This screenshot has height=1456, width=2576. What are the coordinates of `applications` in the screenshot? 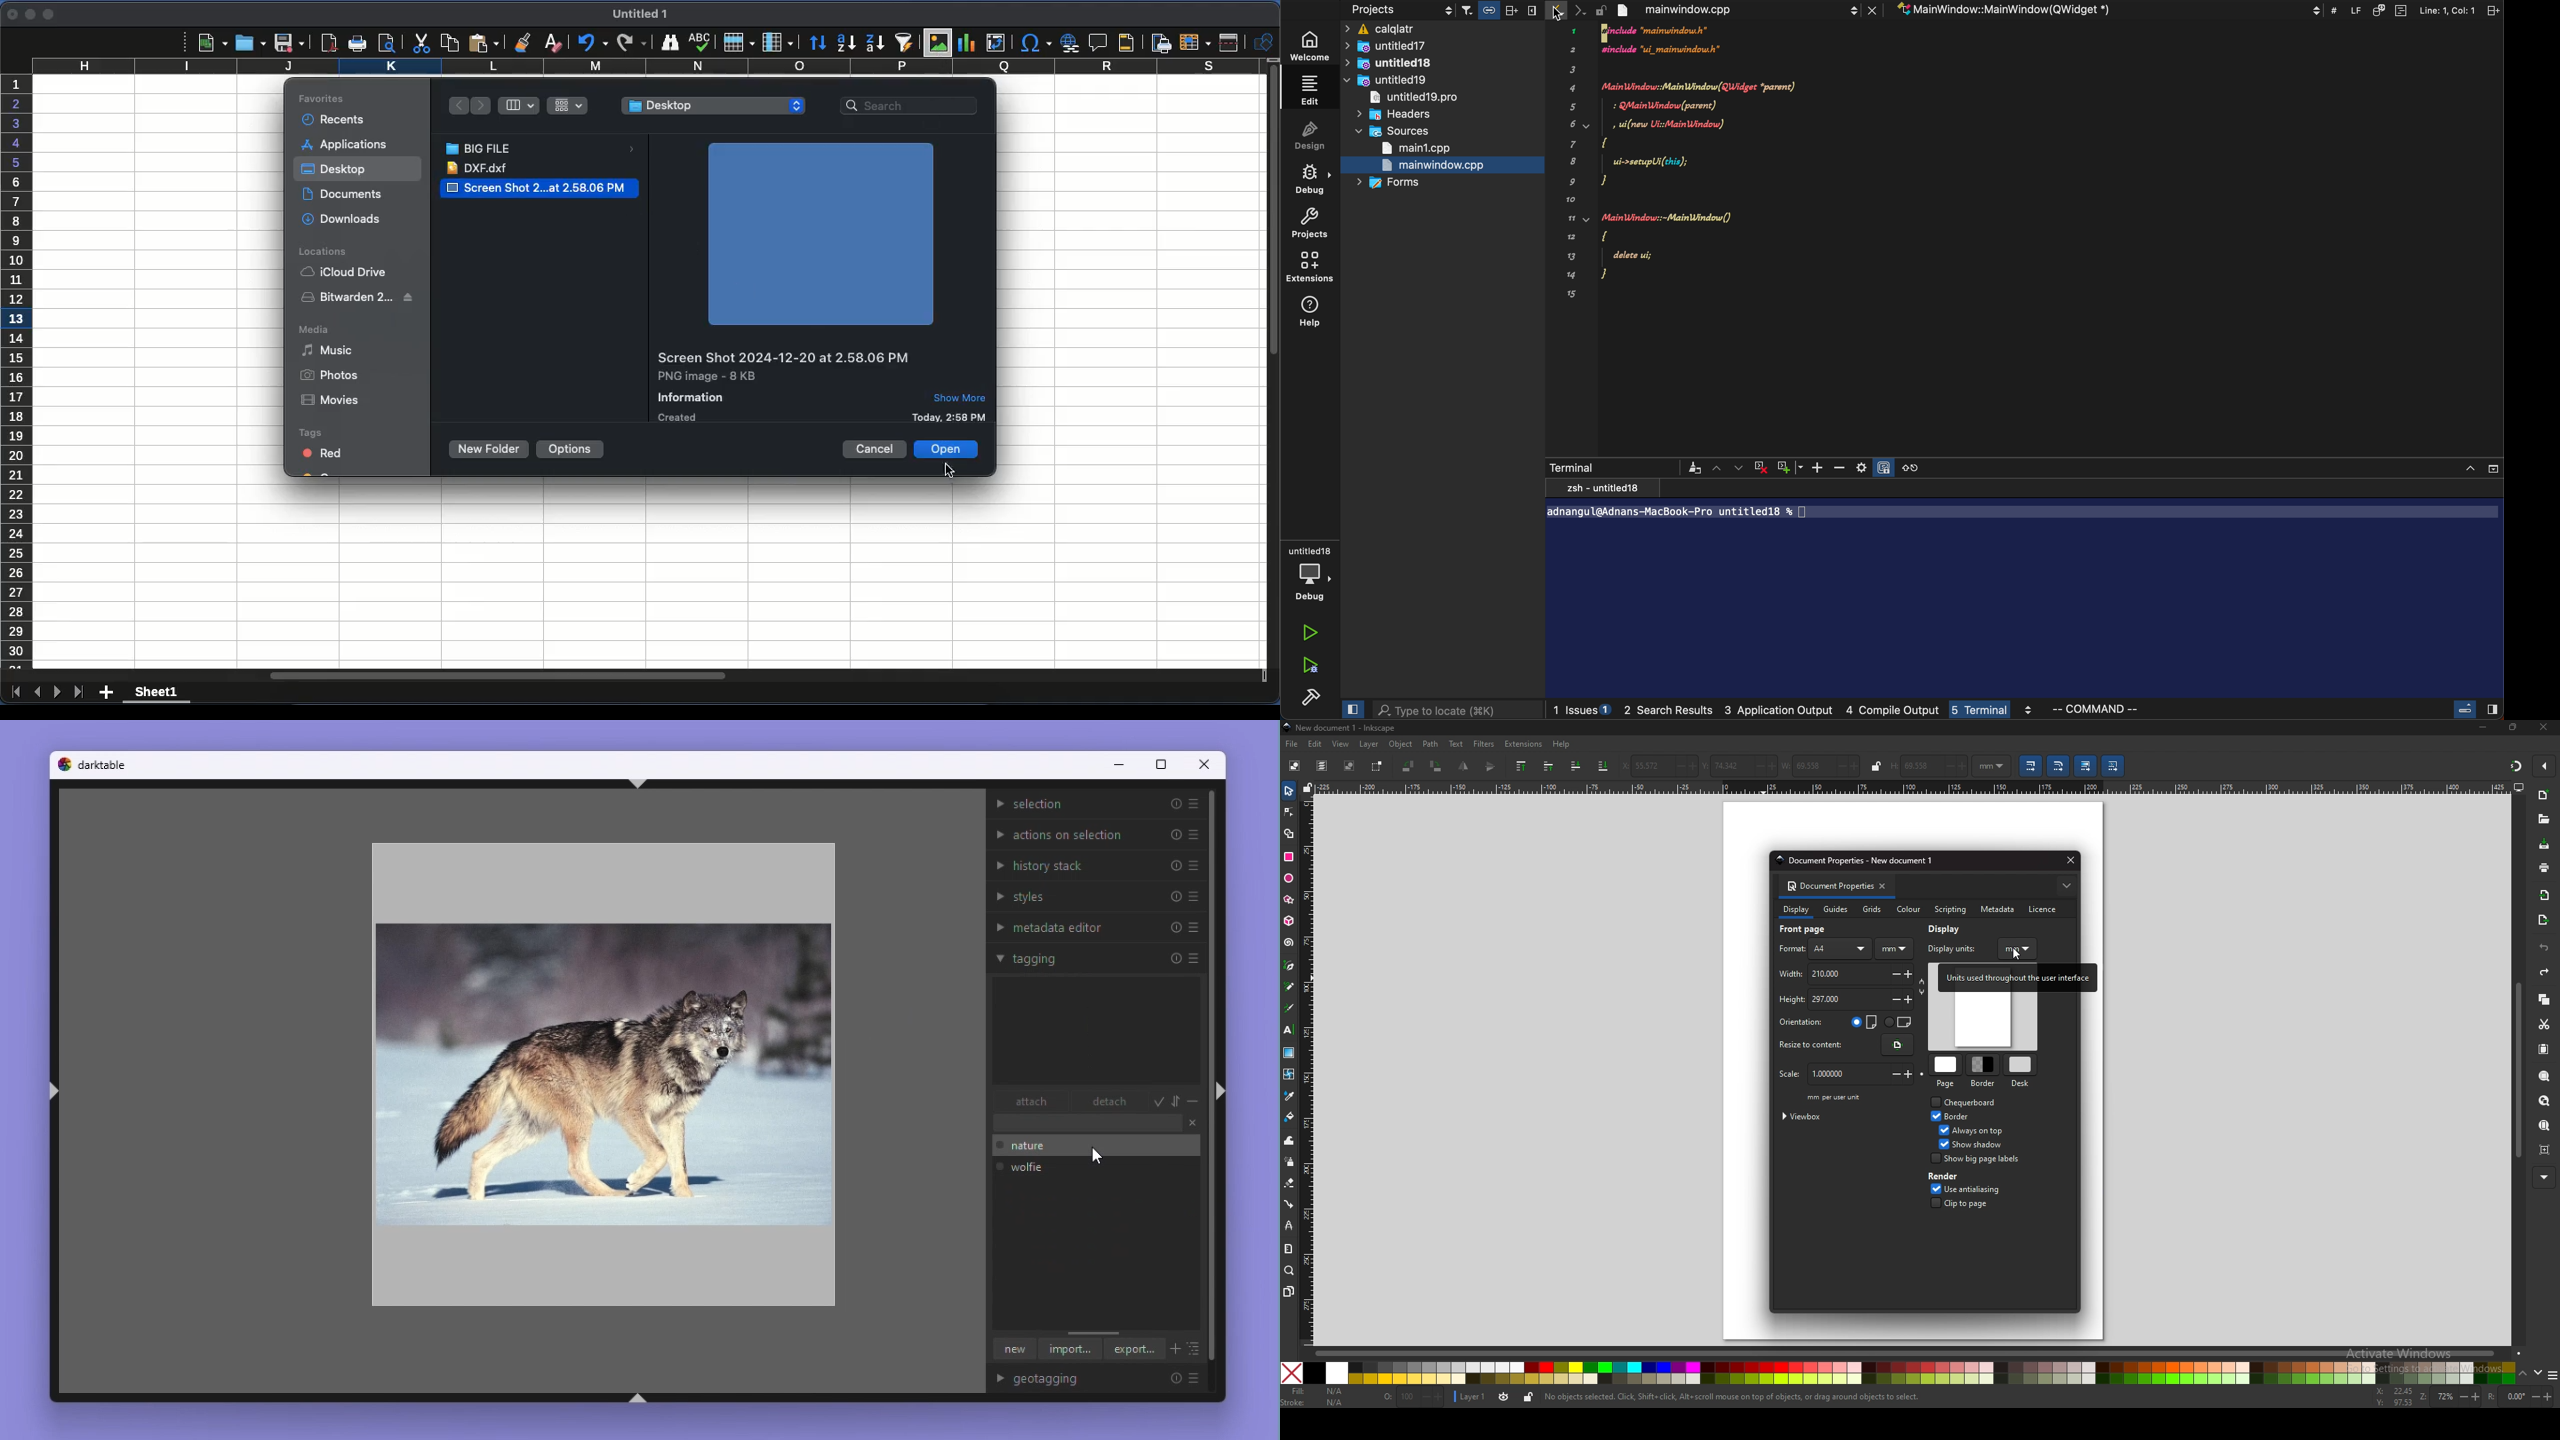 It's located at (345, 144).